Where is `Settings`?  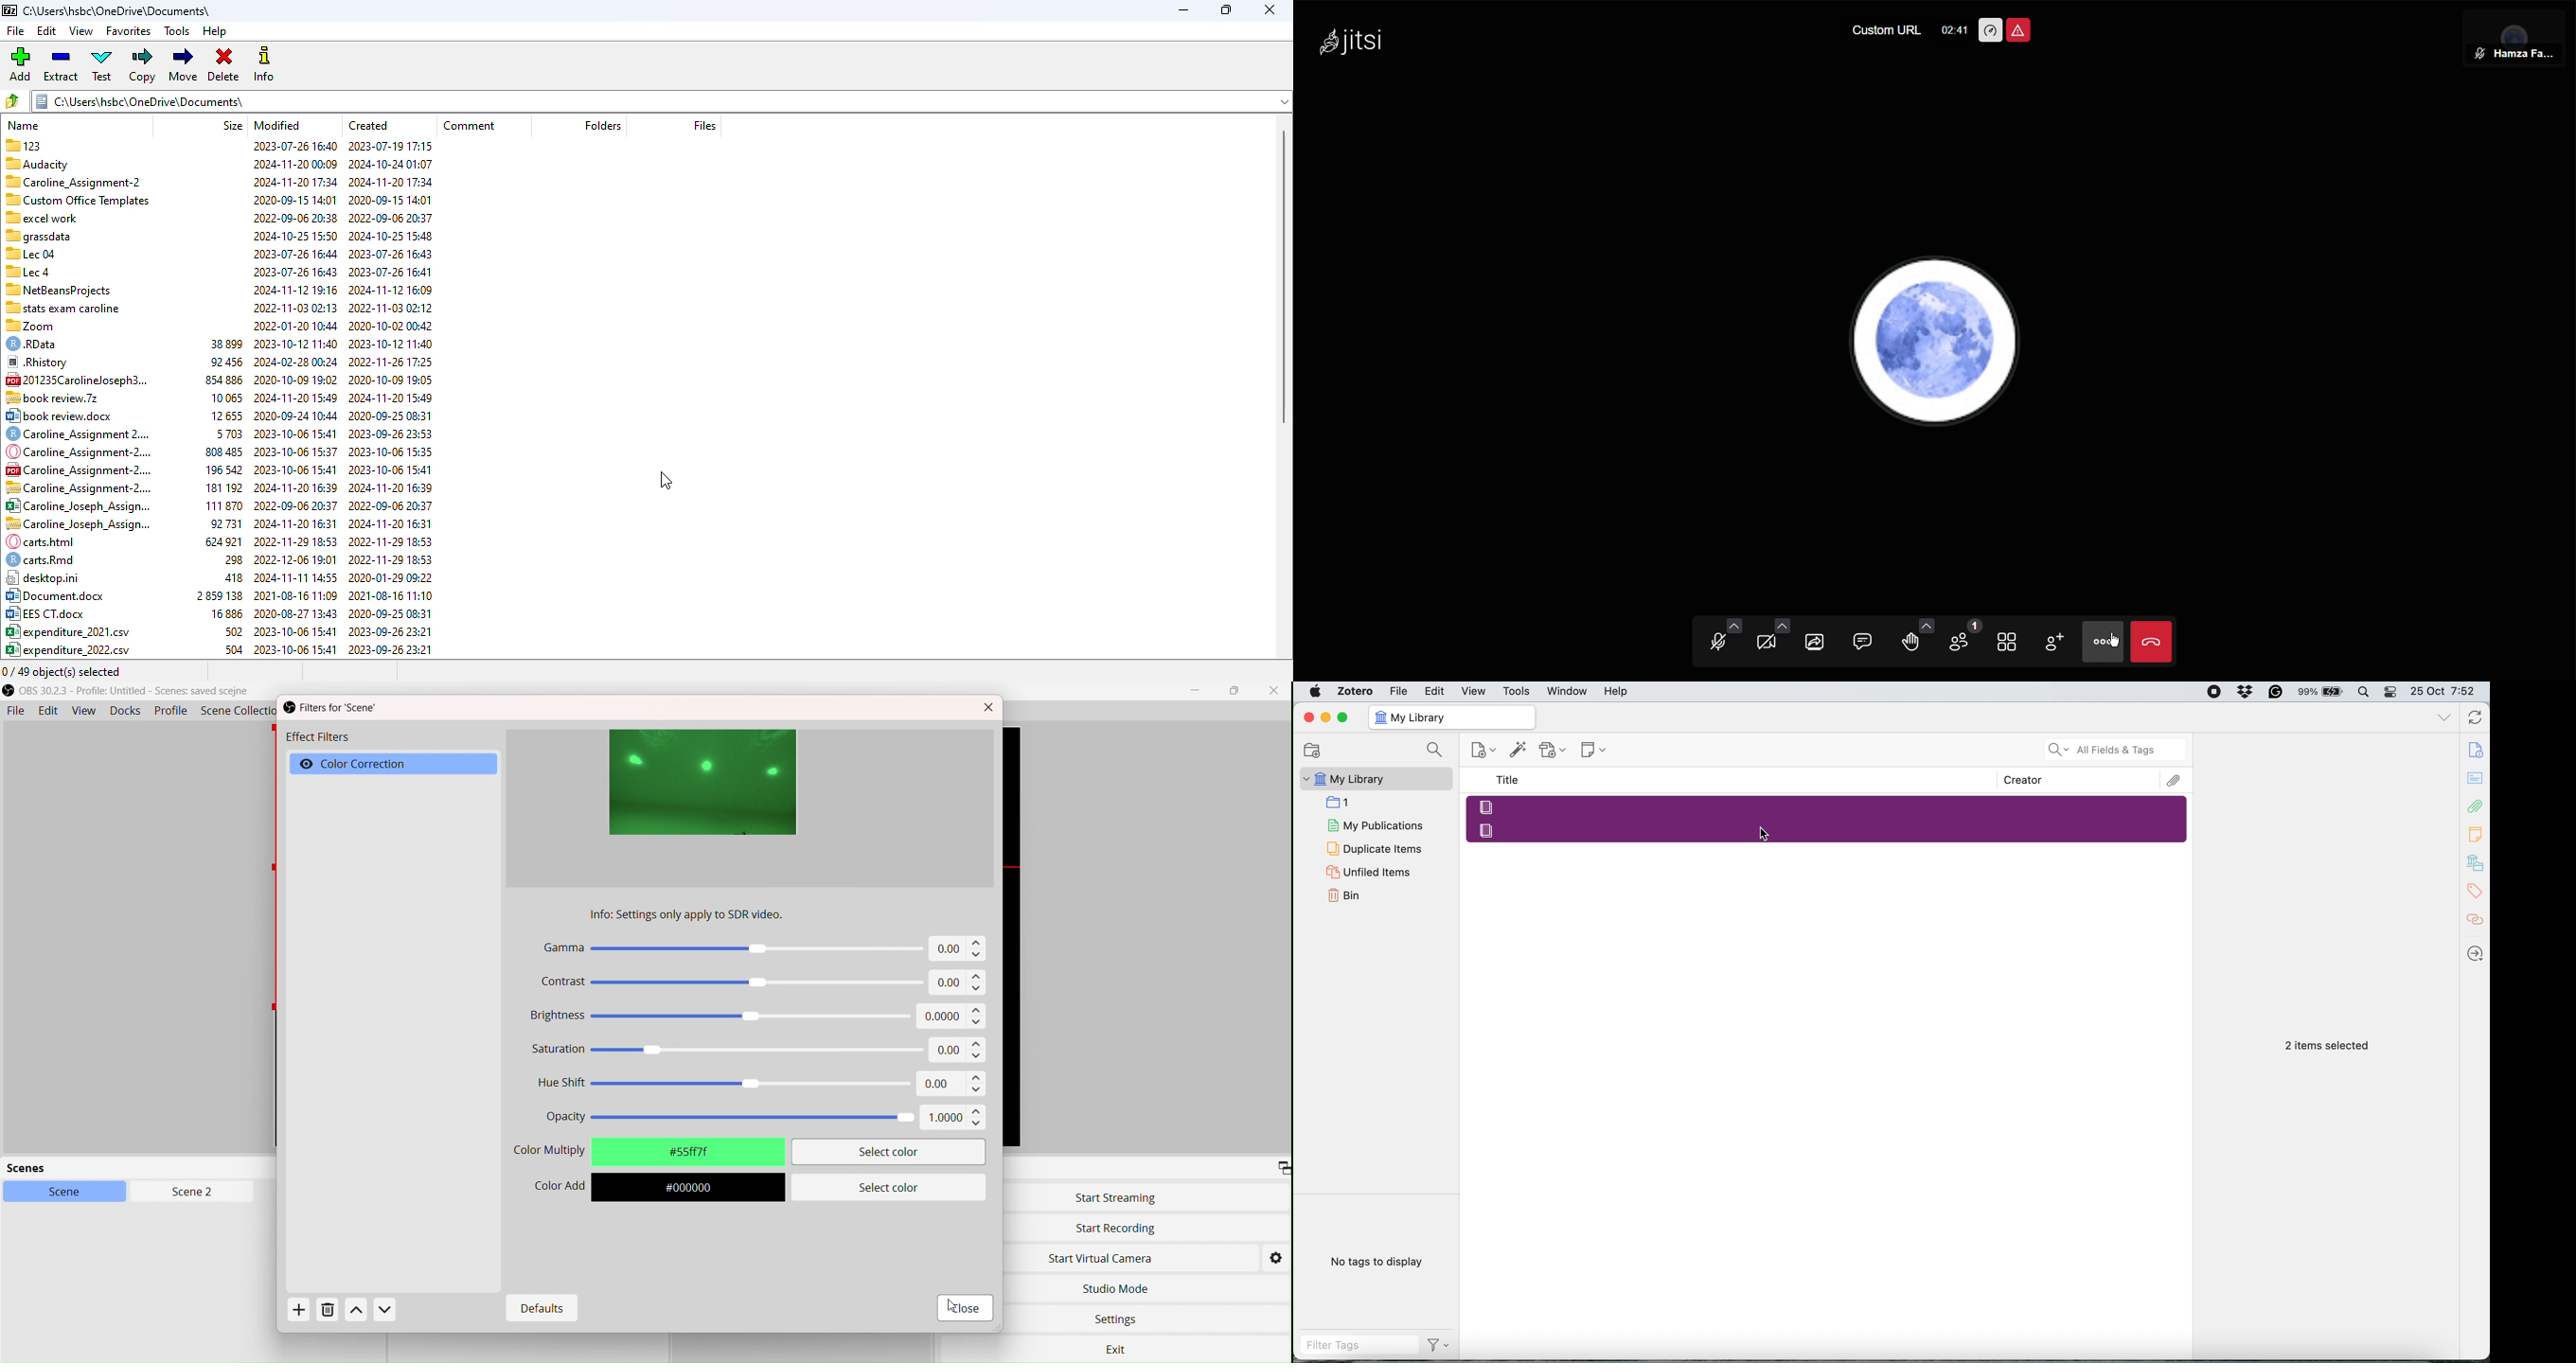 Settings is located at coordinates (1276, 1257).